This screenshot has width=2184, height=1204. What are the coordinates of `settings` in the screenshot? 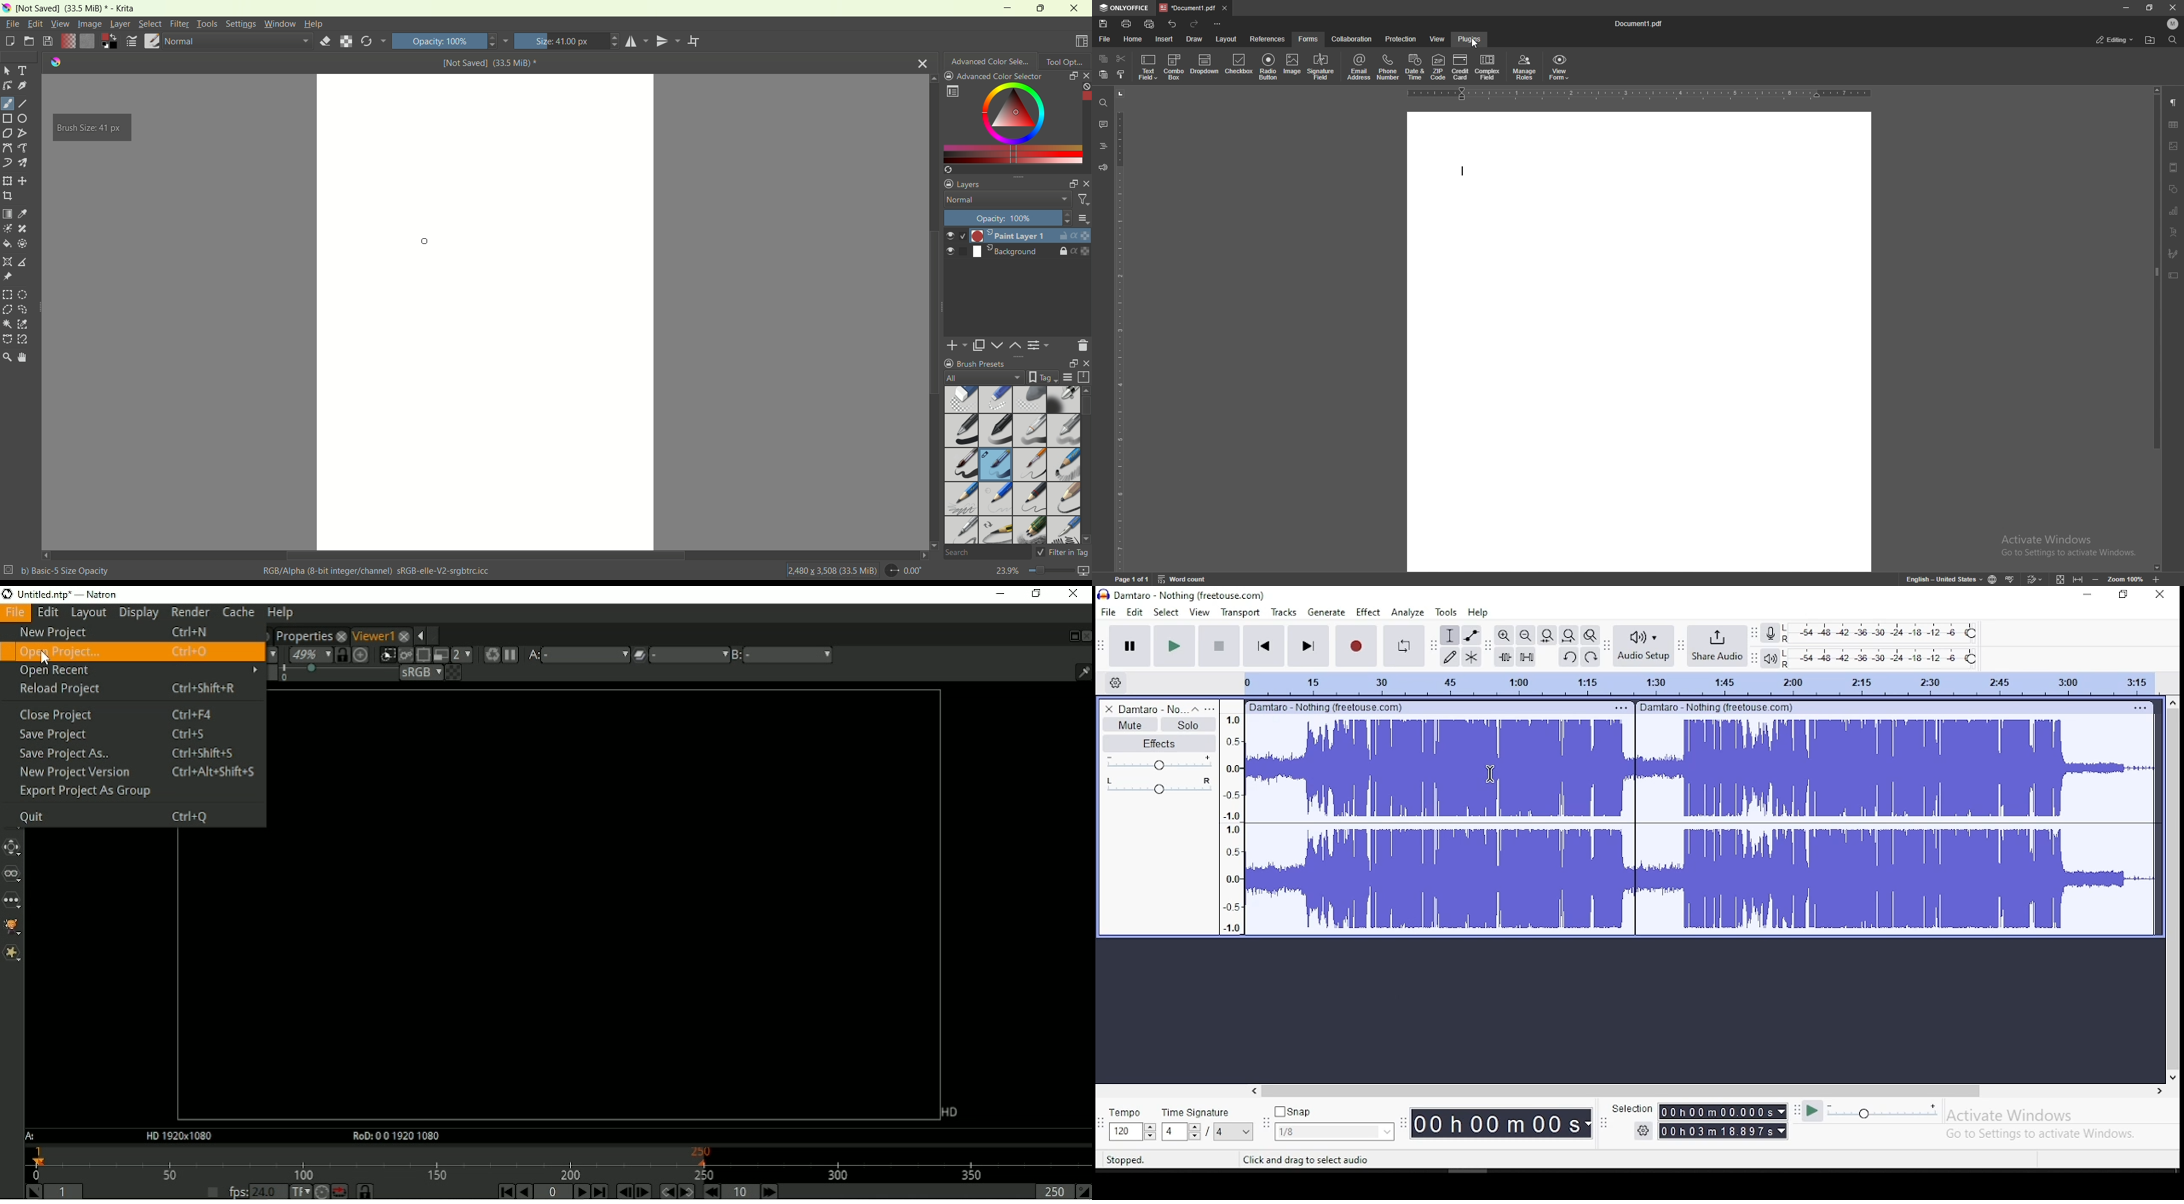 It's located at (240, 24).